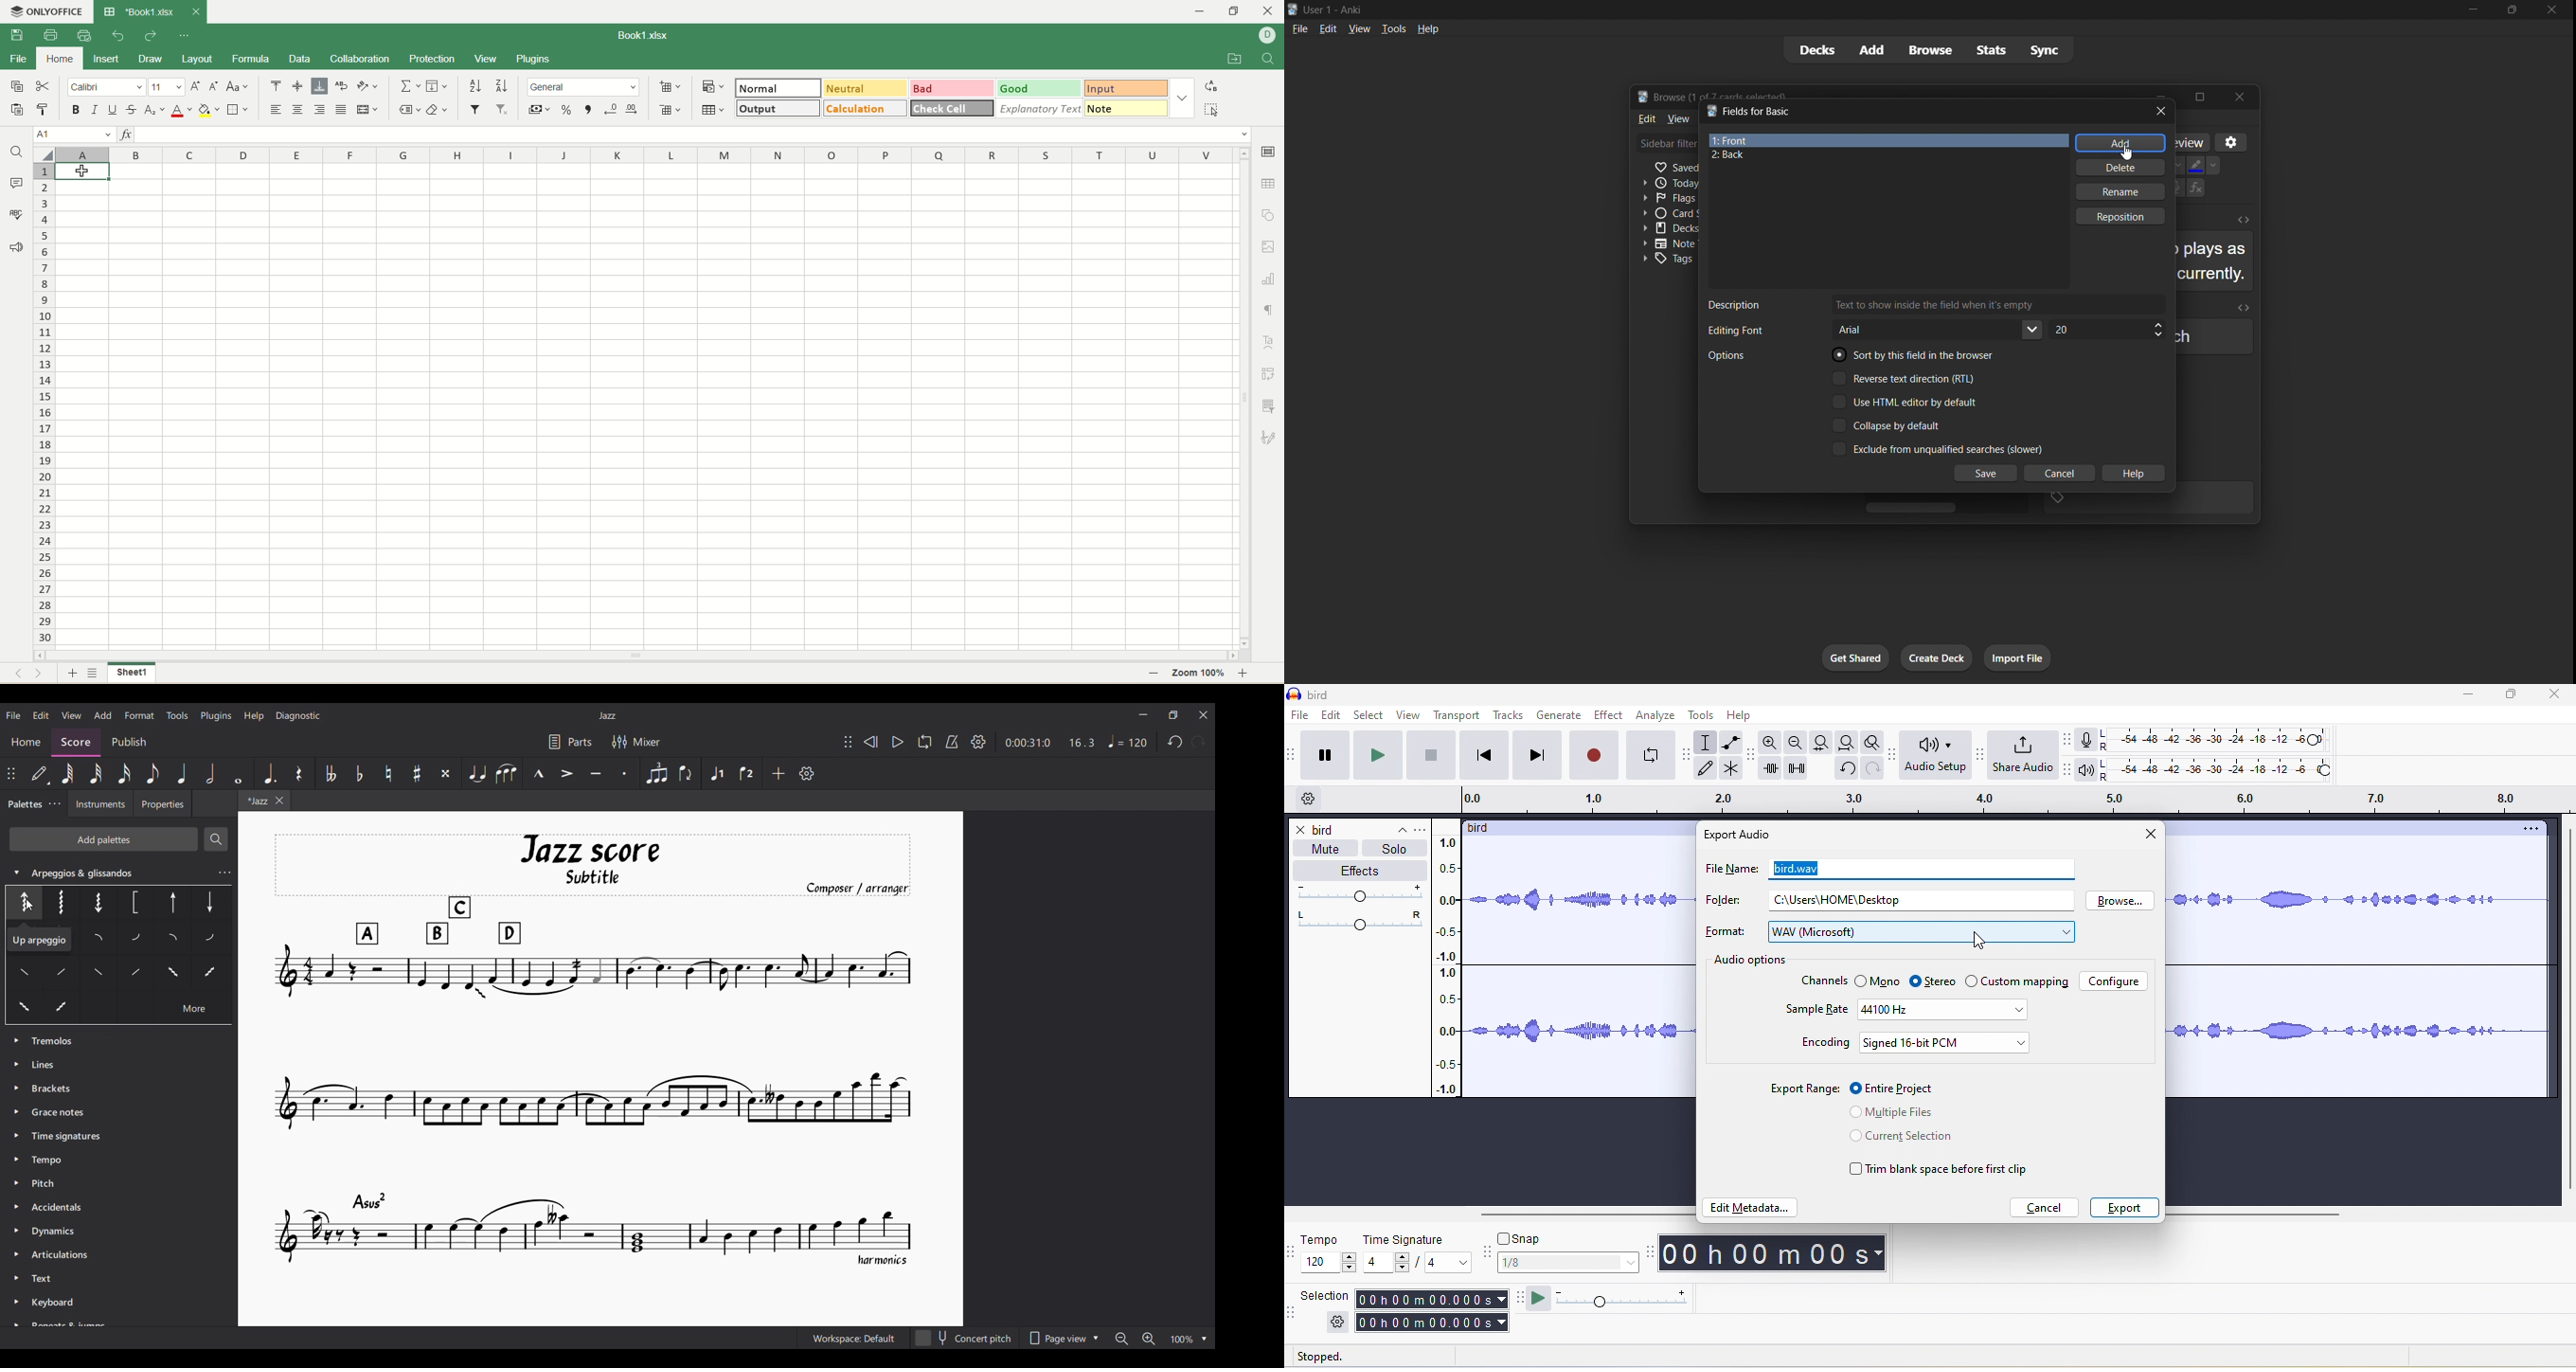  Describe the element at coordinates (807, 773) in the screenshot. I see `Customization settings` at that location.